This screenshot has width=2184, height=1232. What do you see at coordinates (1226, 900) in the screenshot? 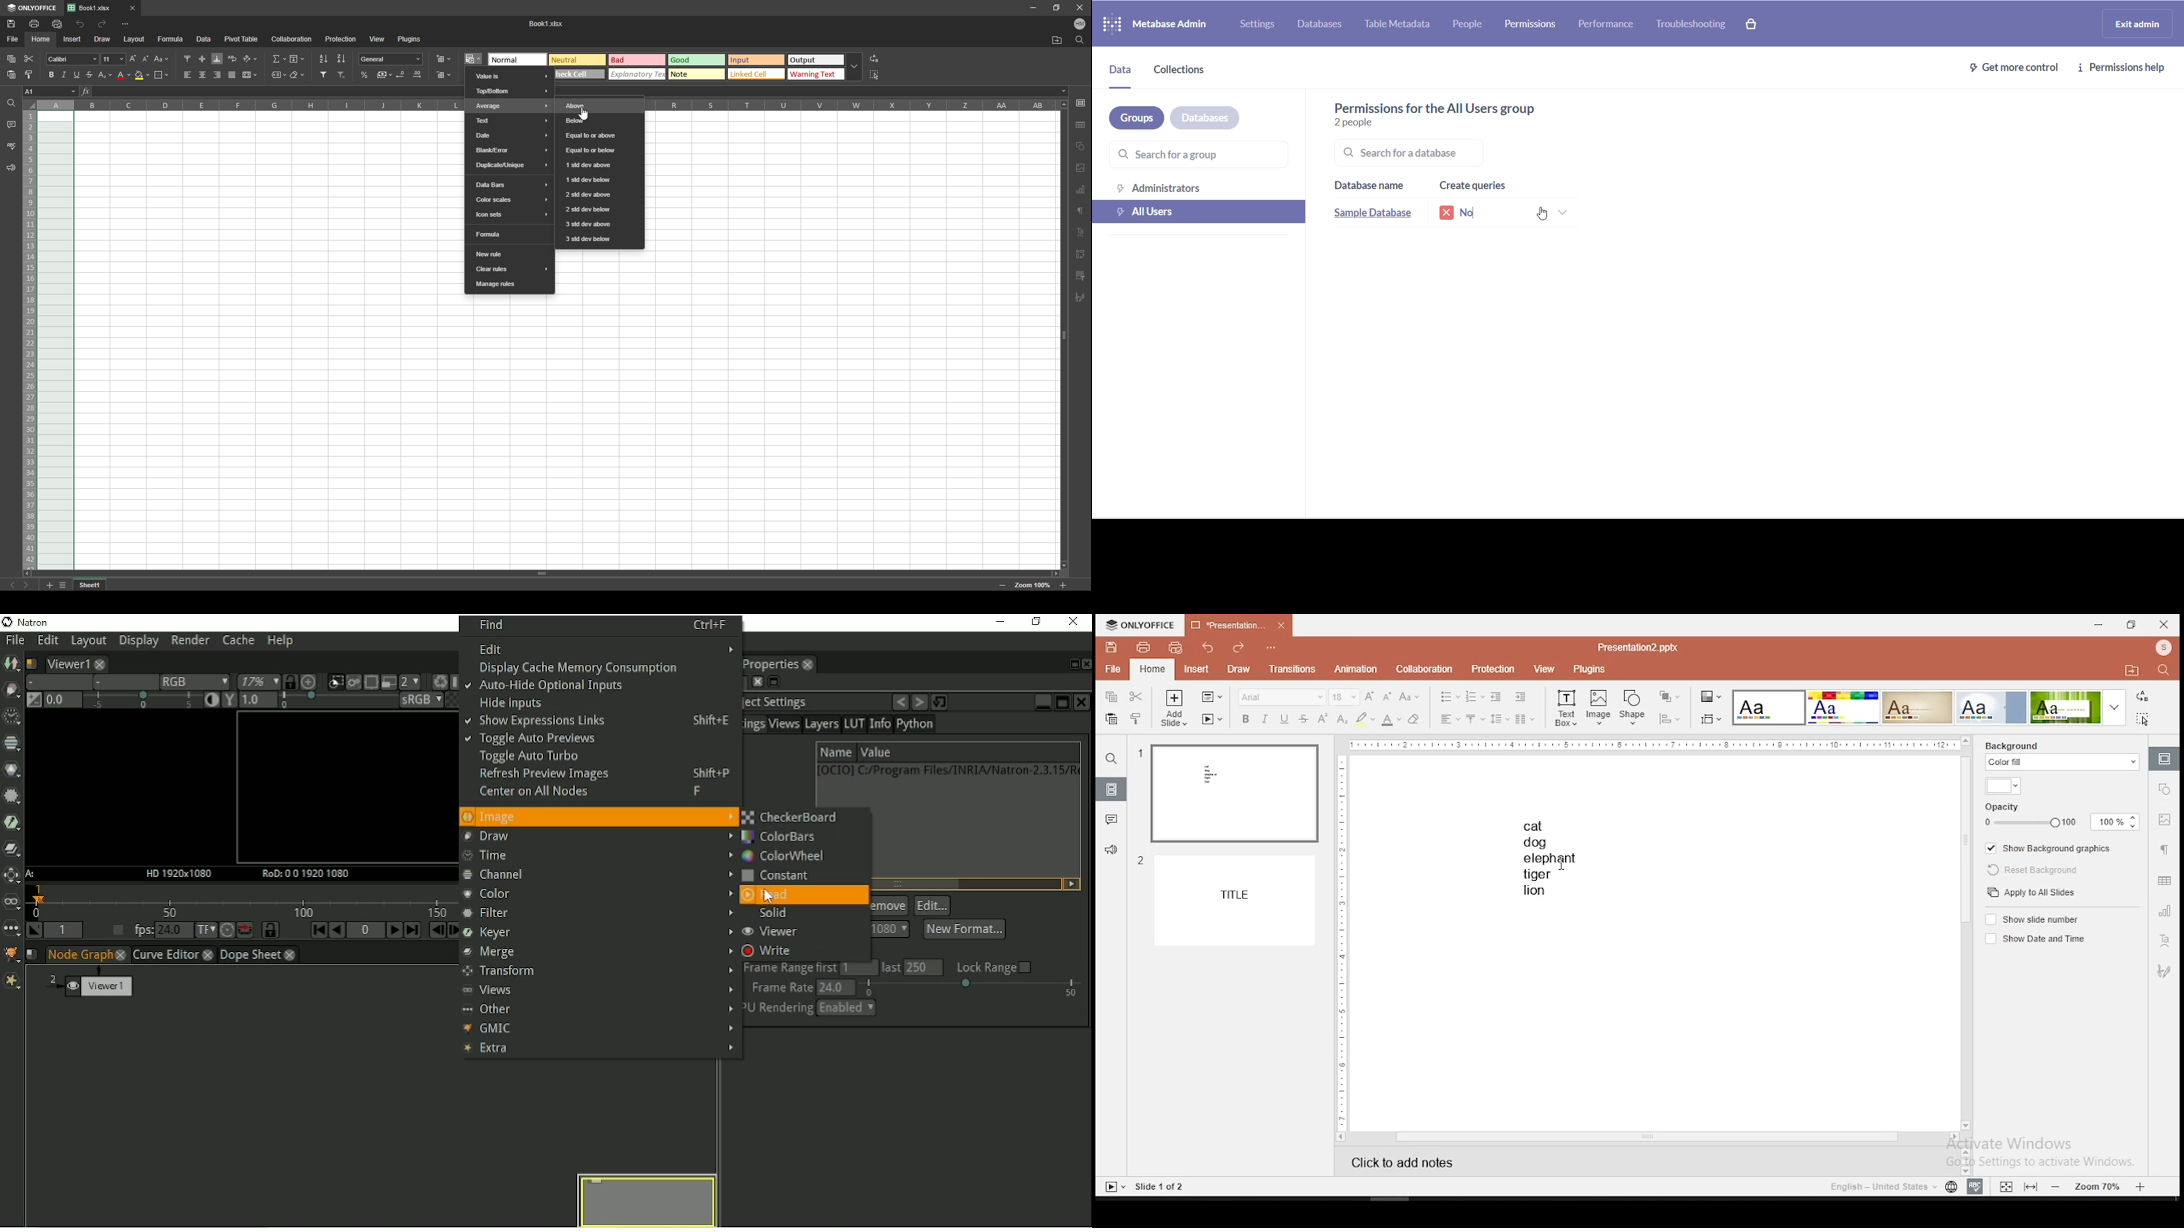
I see `slide 2` at bounding box center [1226, 900].